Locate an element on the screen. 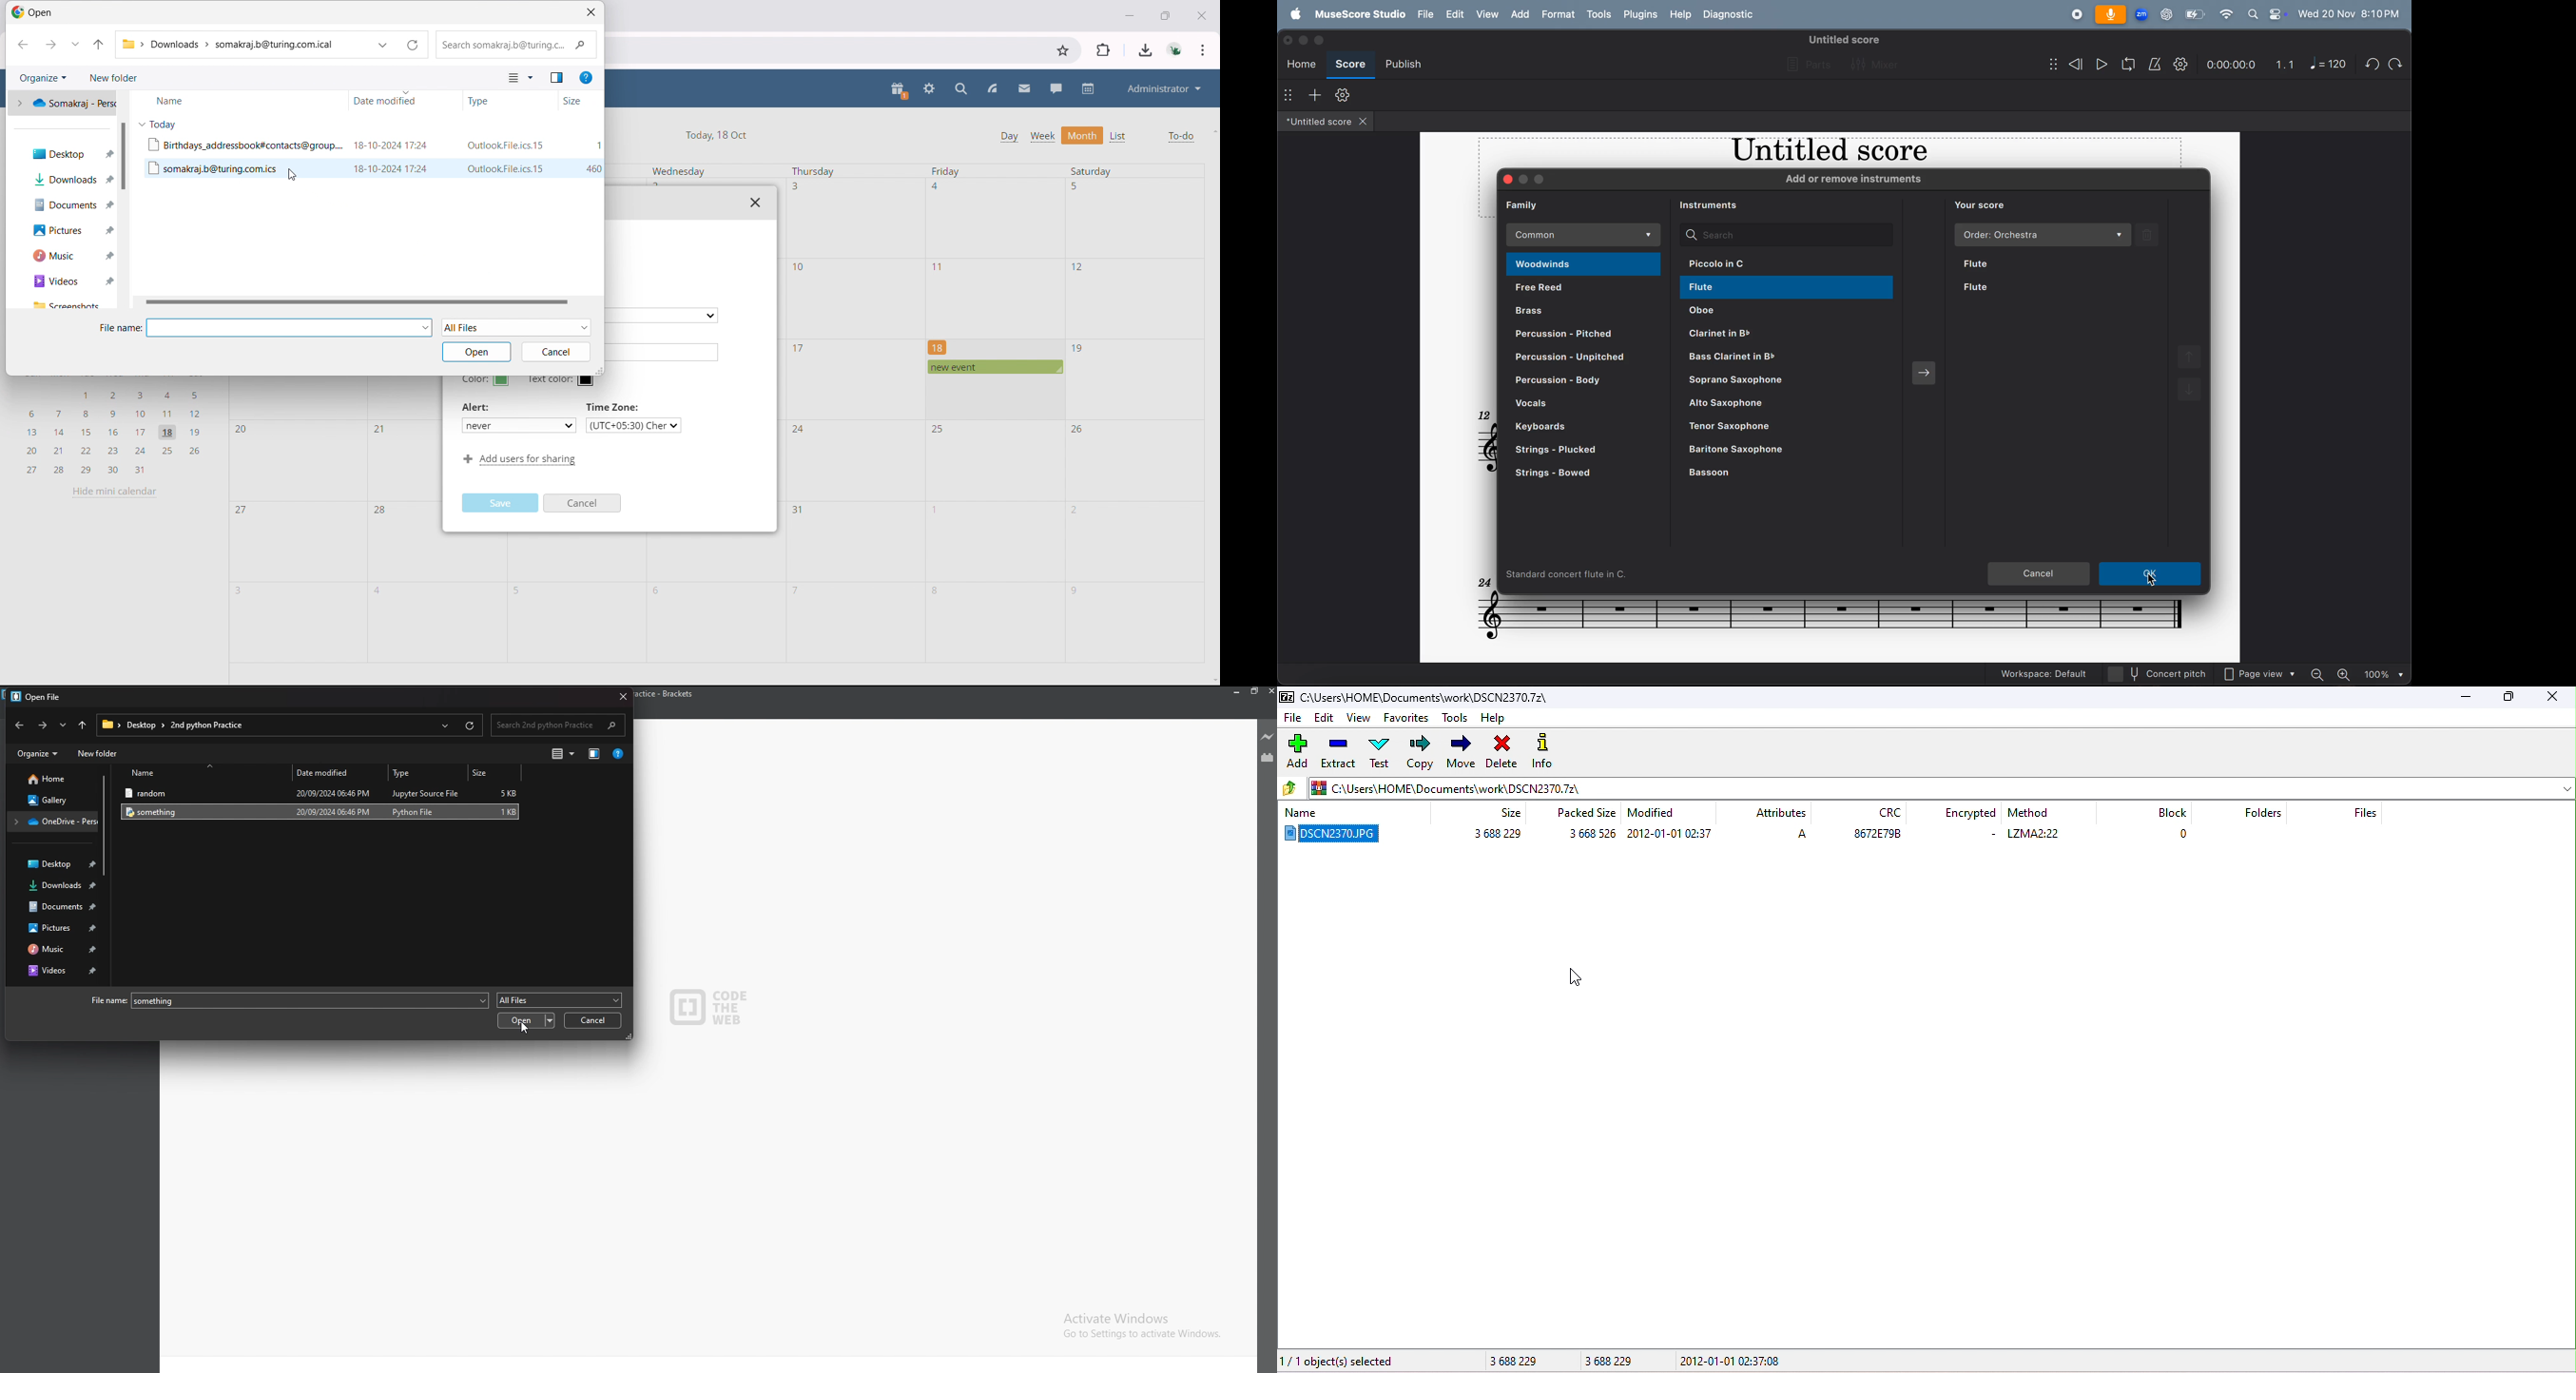 The image size is (2576, 1400). something is located at coordinates (196, 811).